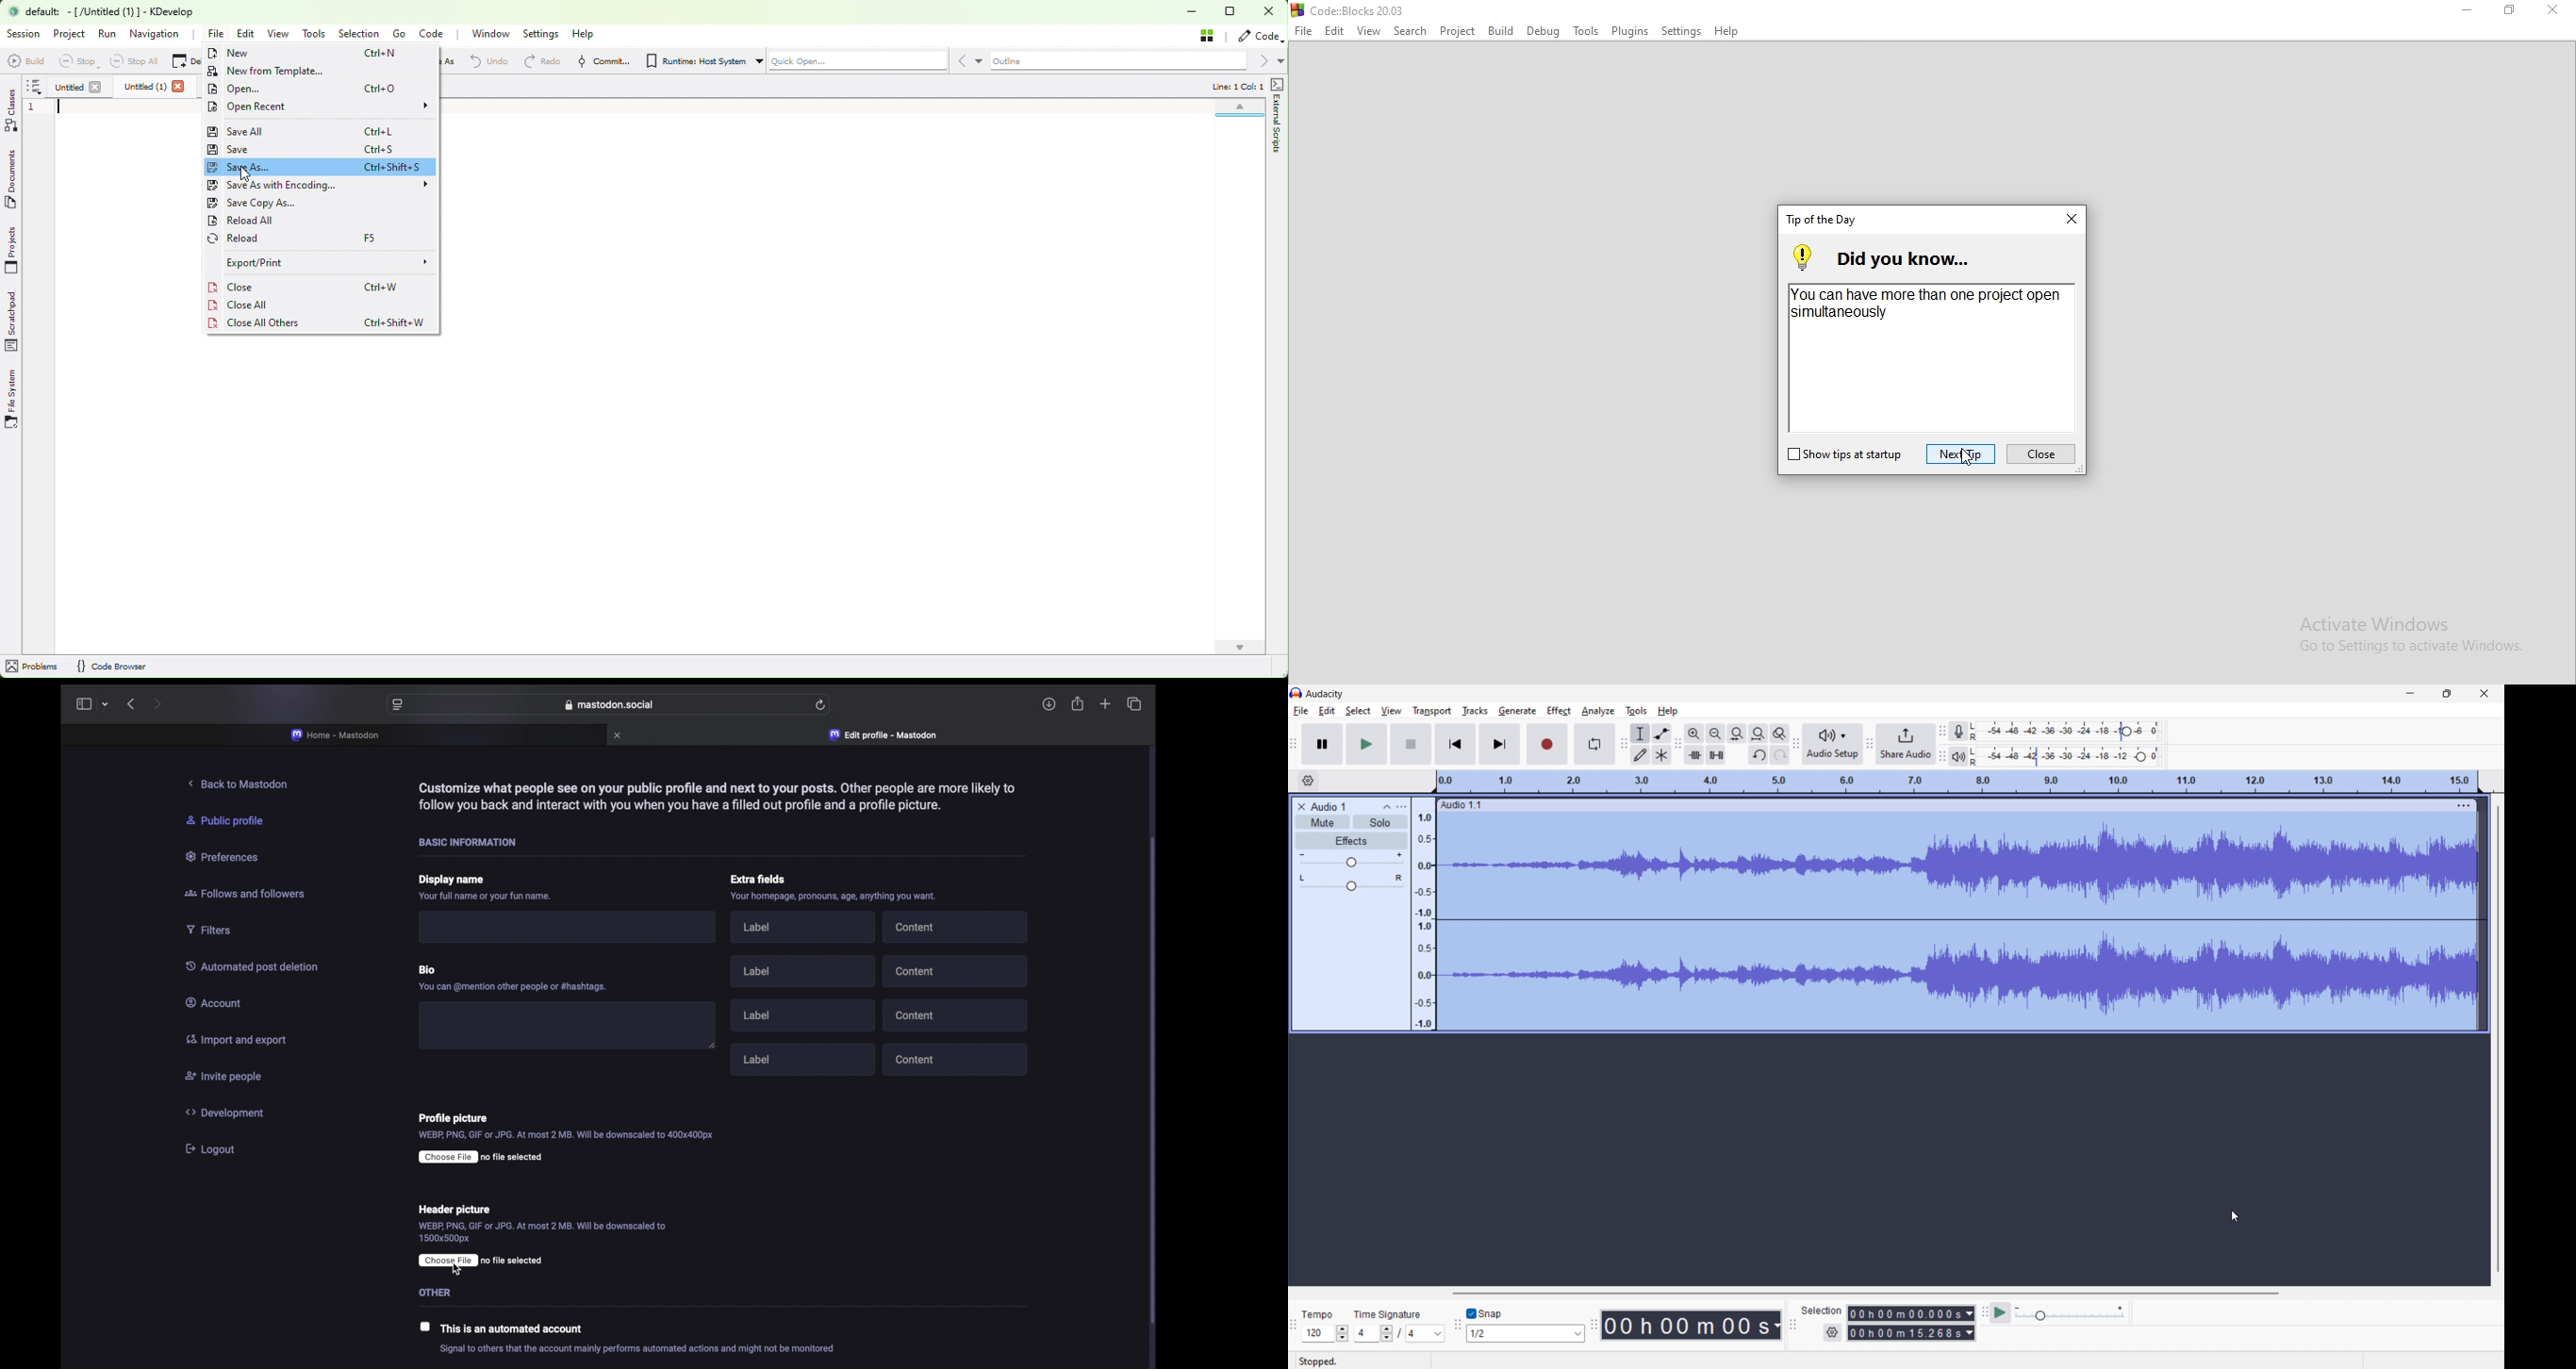 The width and height of the screenshot is (2576, 1372). I want to click on tools toolbar, so click(1623, 744).